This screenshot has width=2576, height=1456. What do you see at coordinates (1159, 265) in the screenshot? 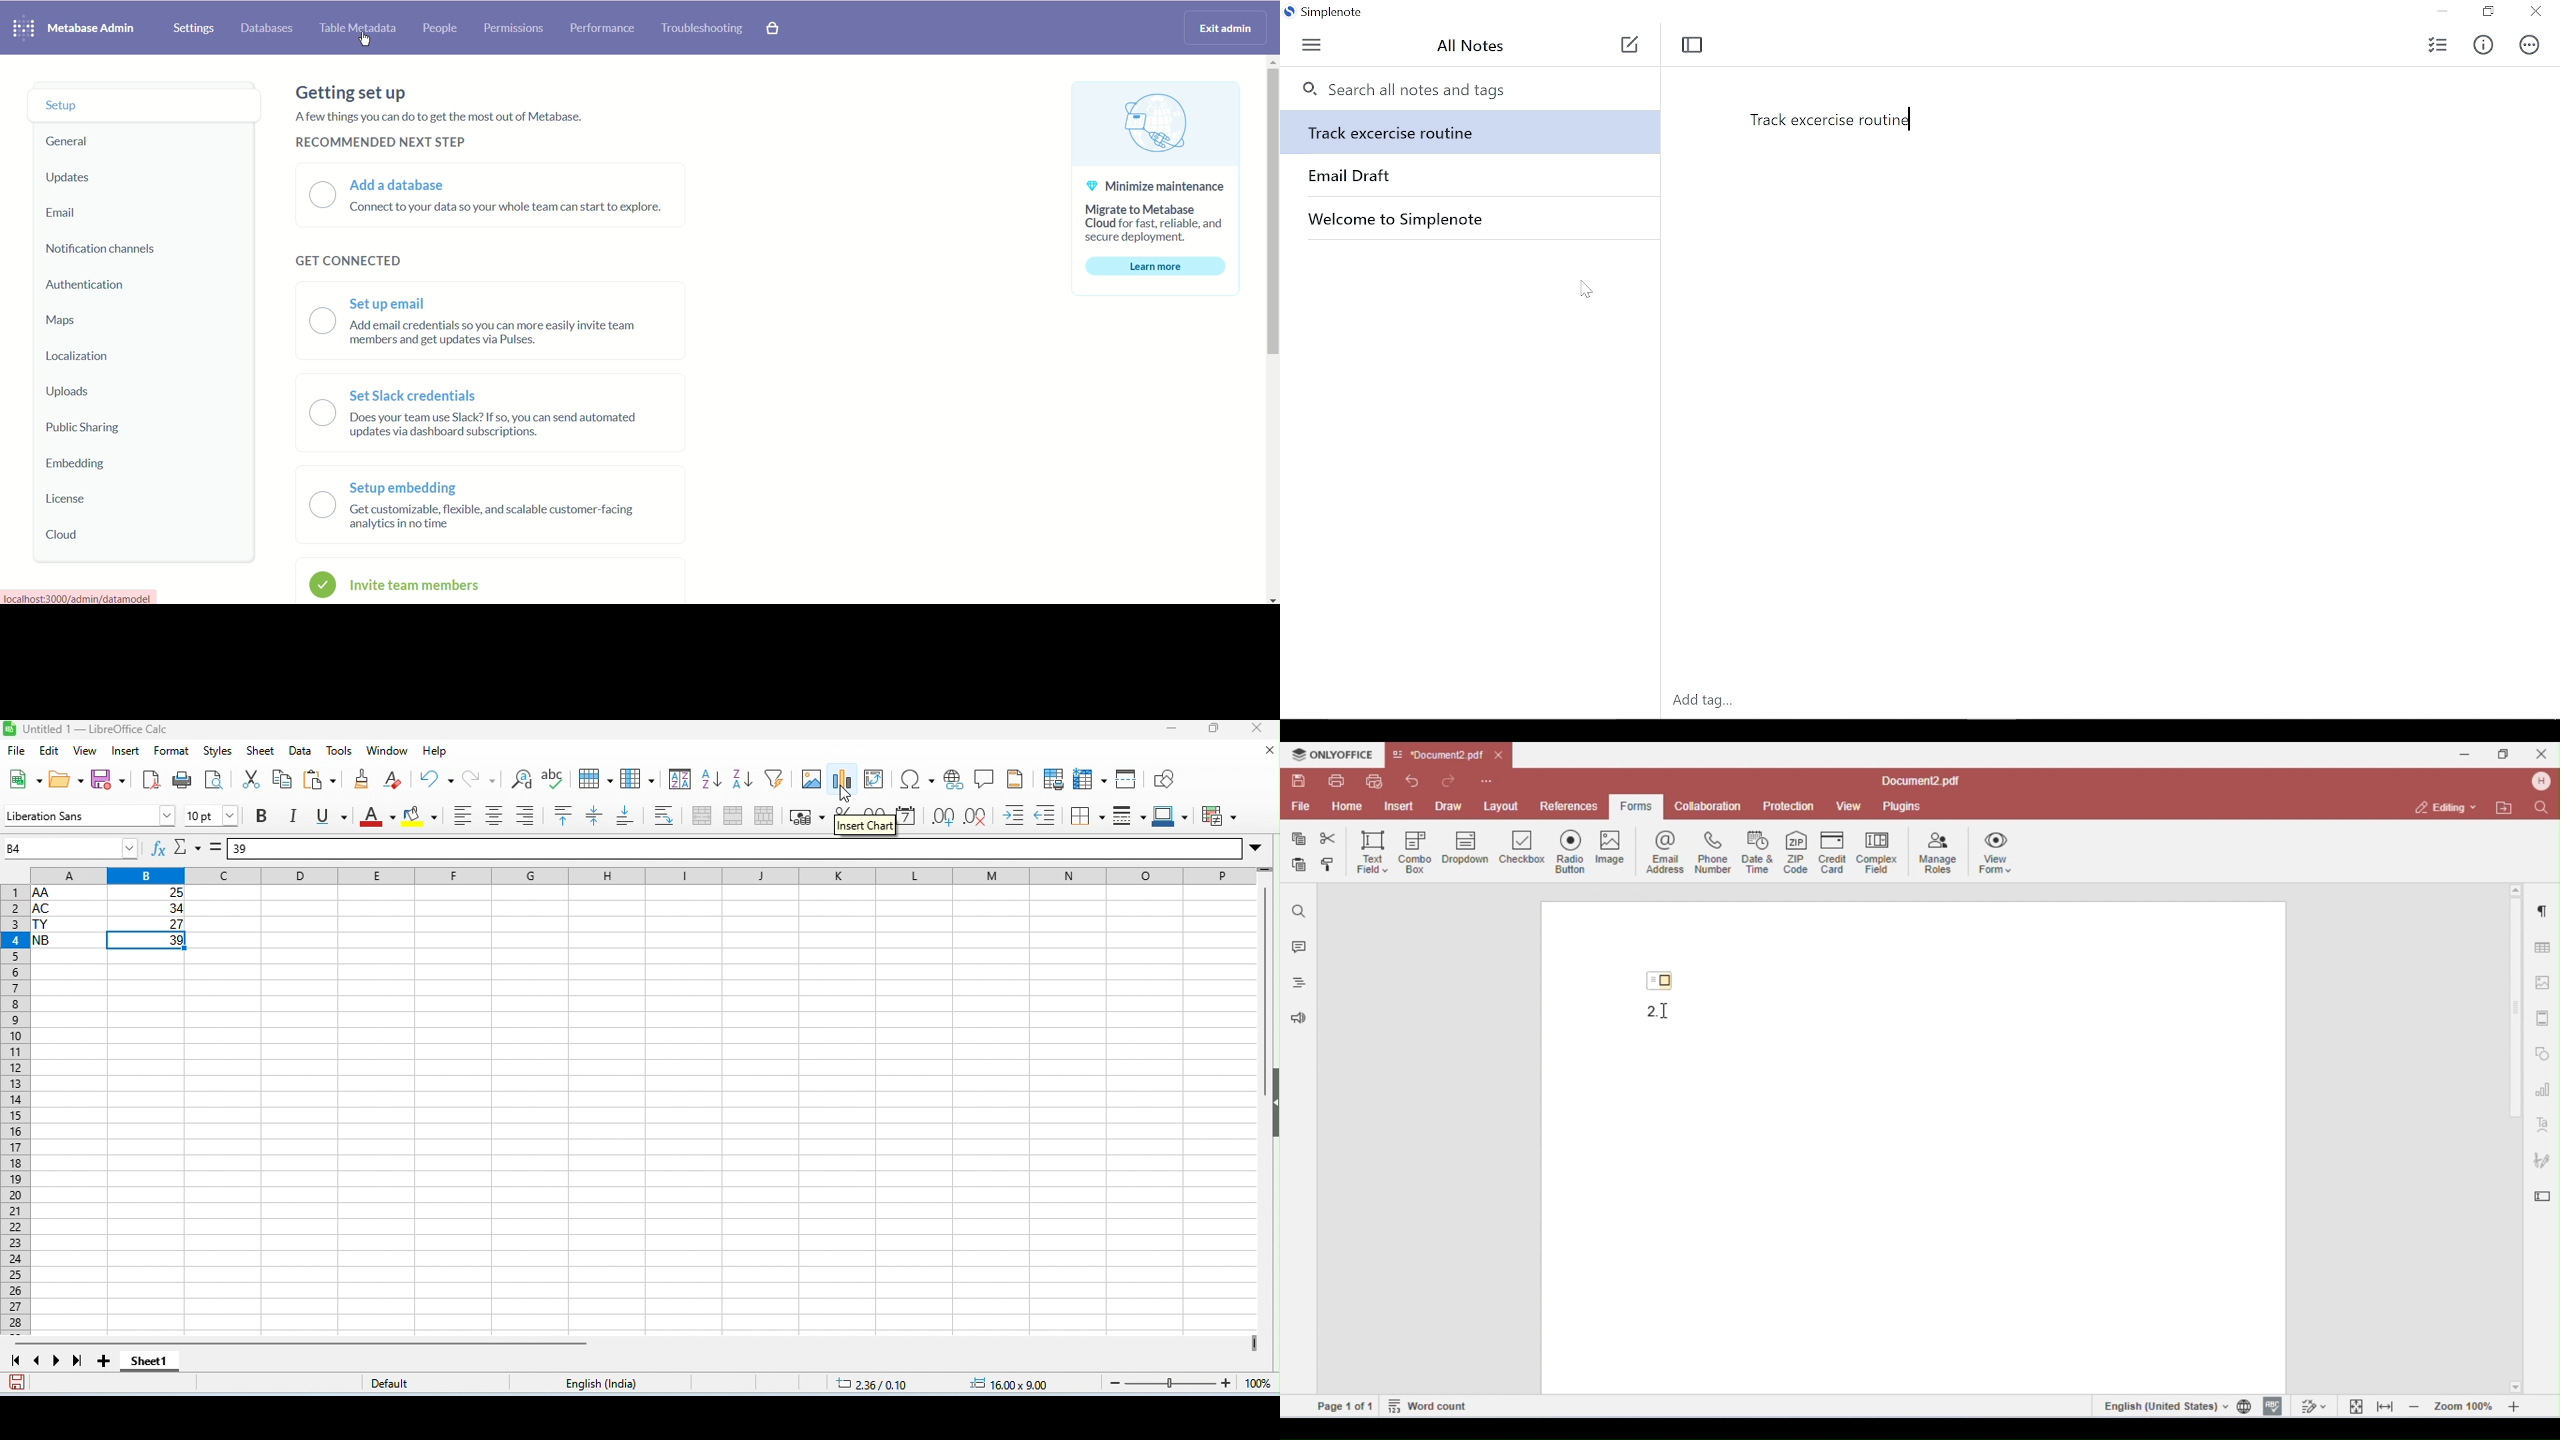
I see `Learn more` at bounding box center [1159, 265].